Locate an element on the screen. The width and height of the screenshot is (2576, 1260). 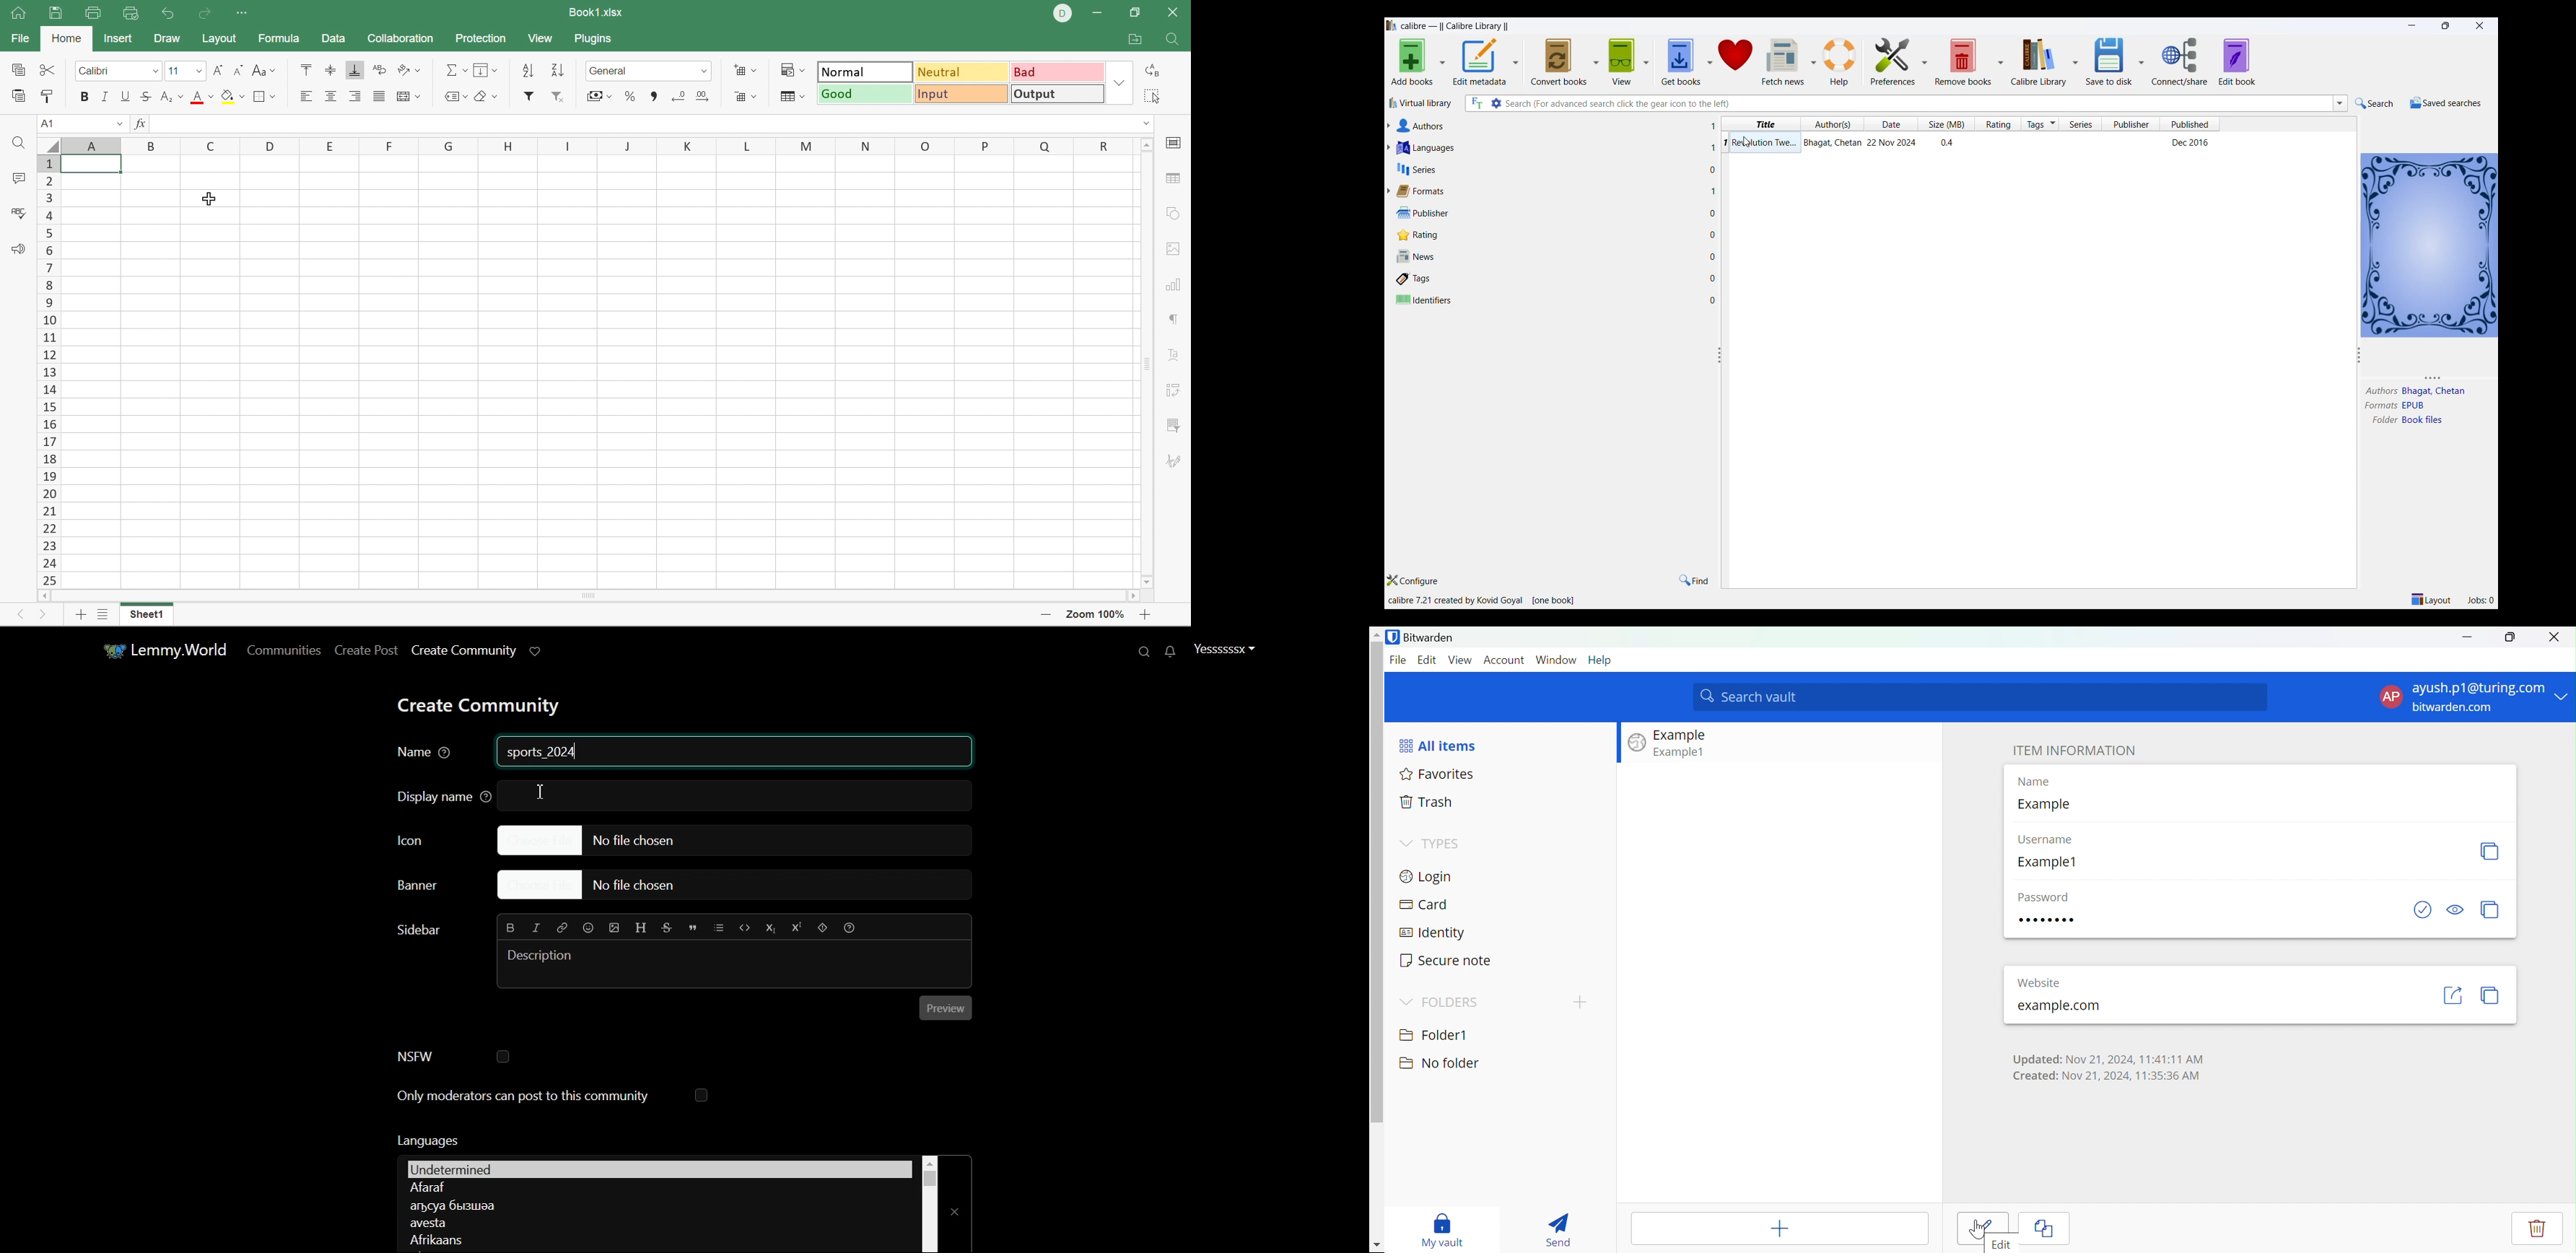
close is located at coordinates (2483, 27).